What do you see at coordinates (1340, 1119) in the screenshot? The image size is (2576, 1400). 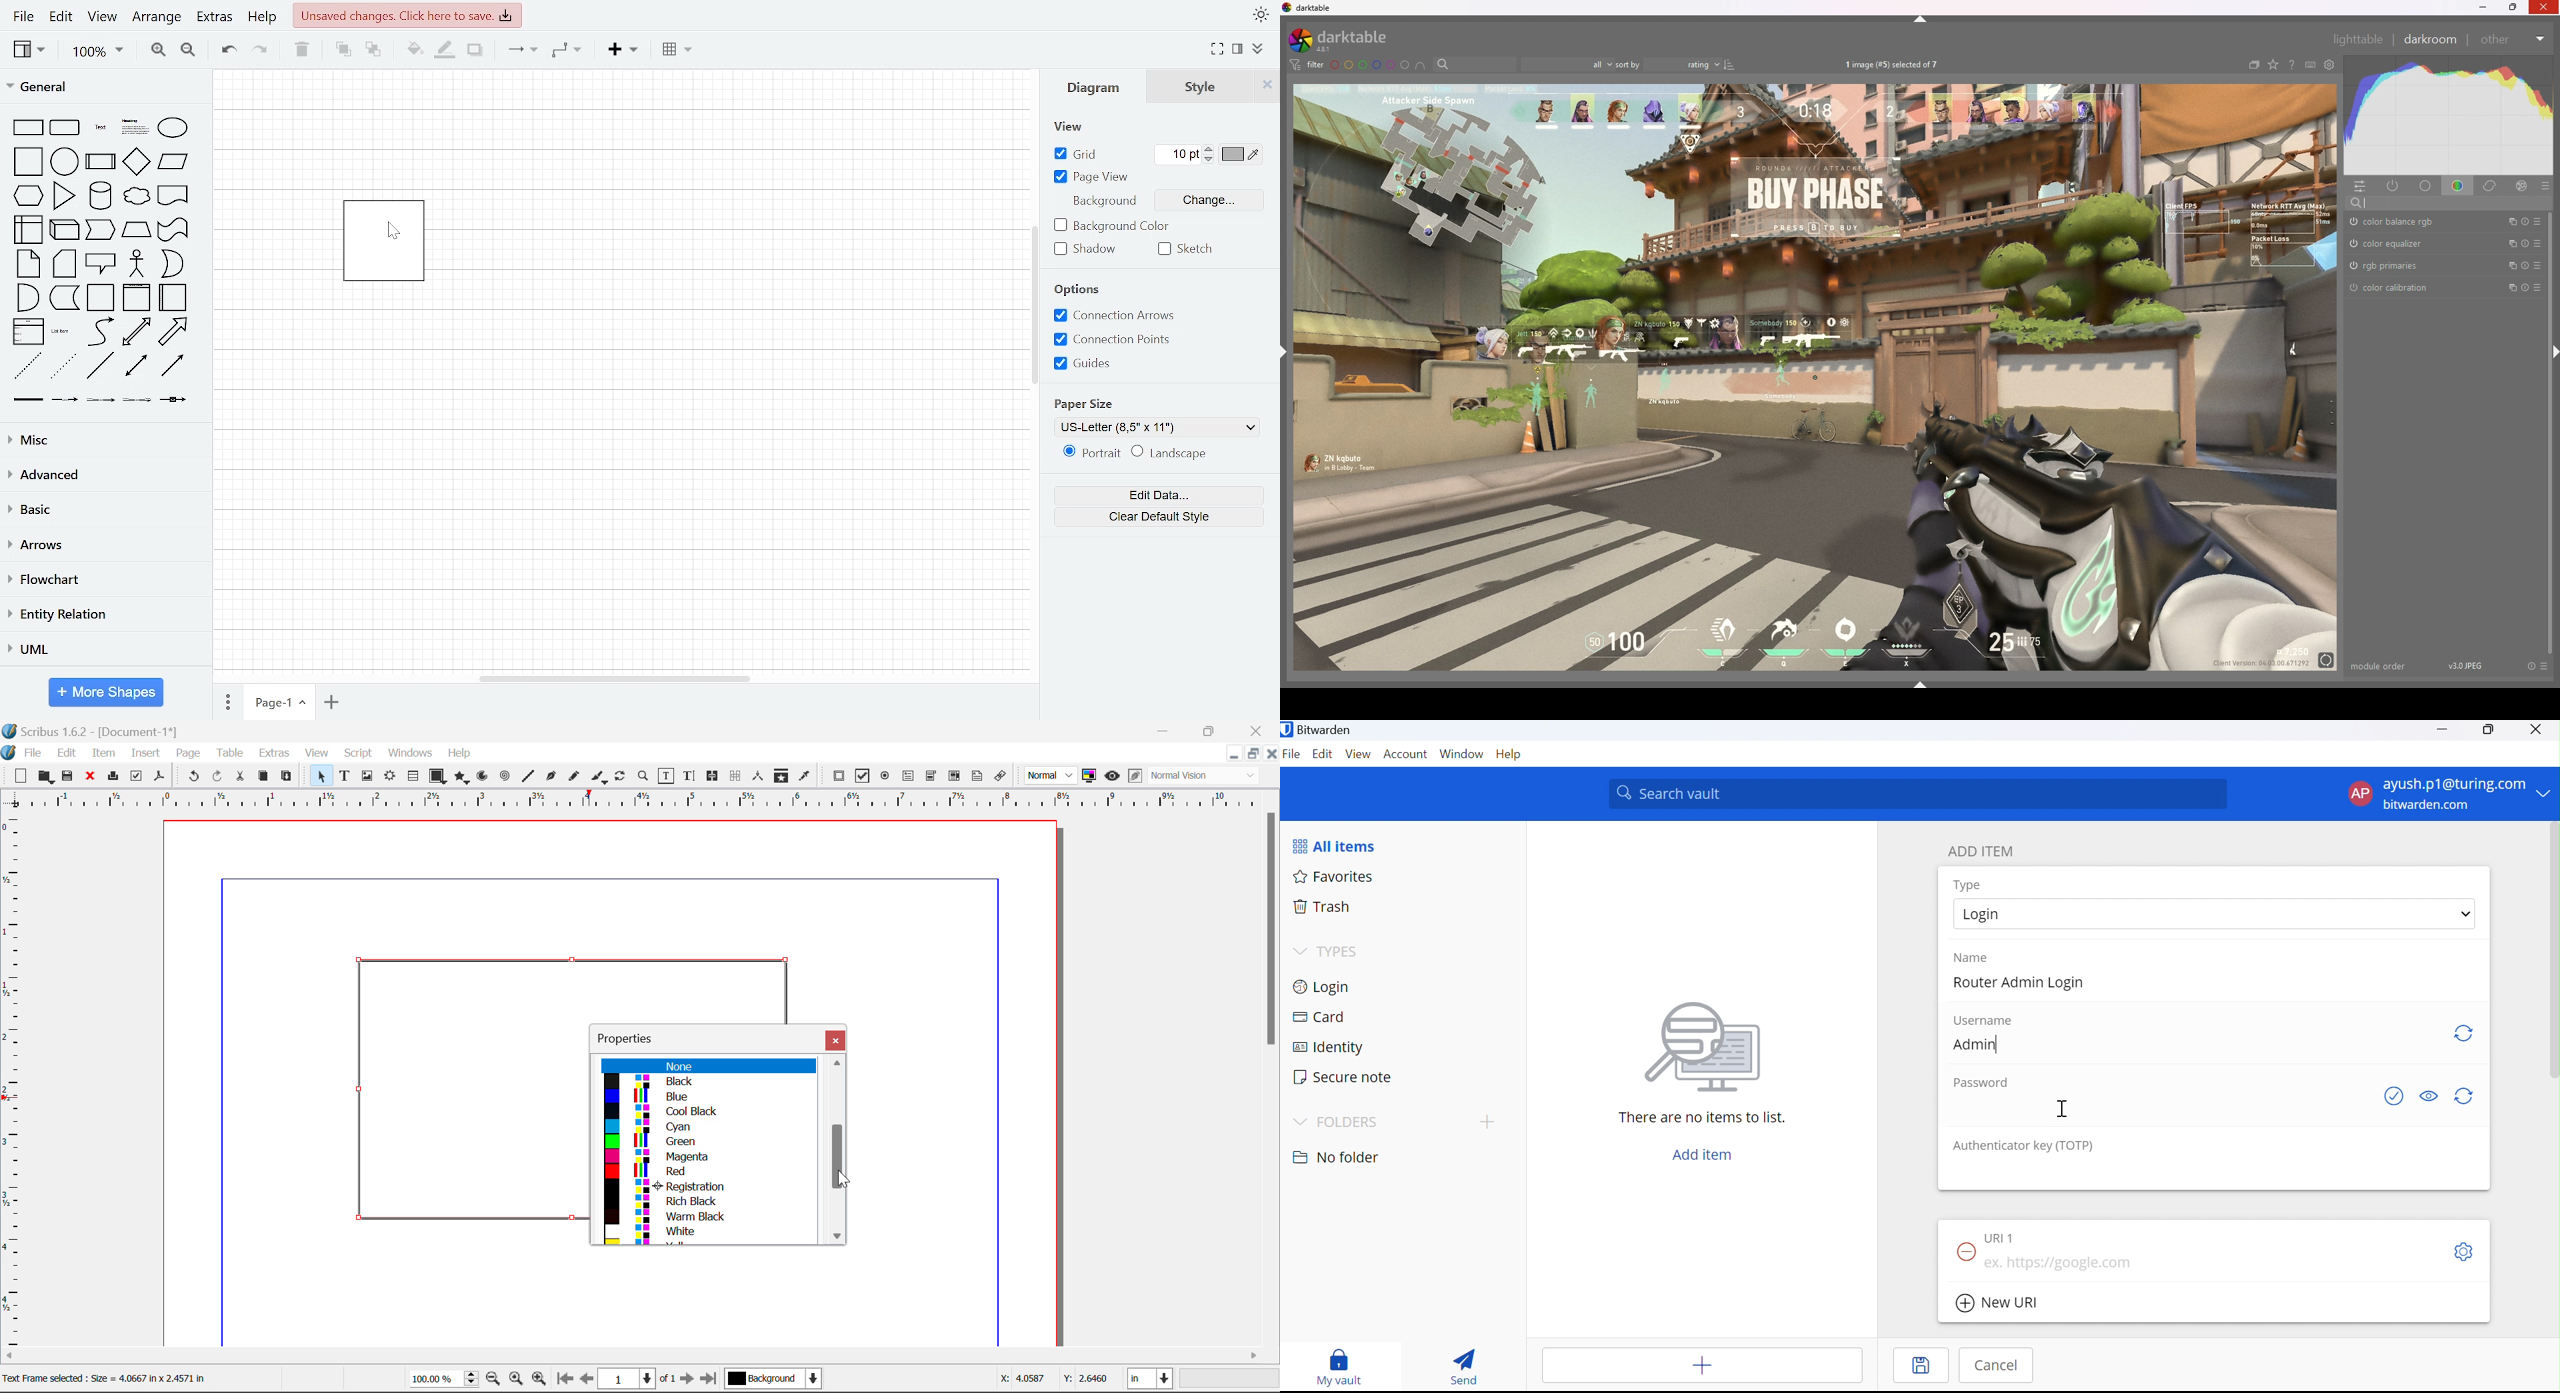 I see `FOLDERS` at bounding box center [1340, 1119].